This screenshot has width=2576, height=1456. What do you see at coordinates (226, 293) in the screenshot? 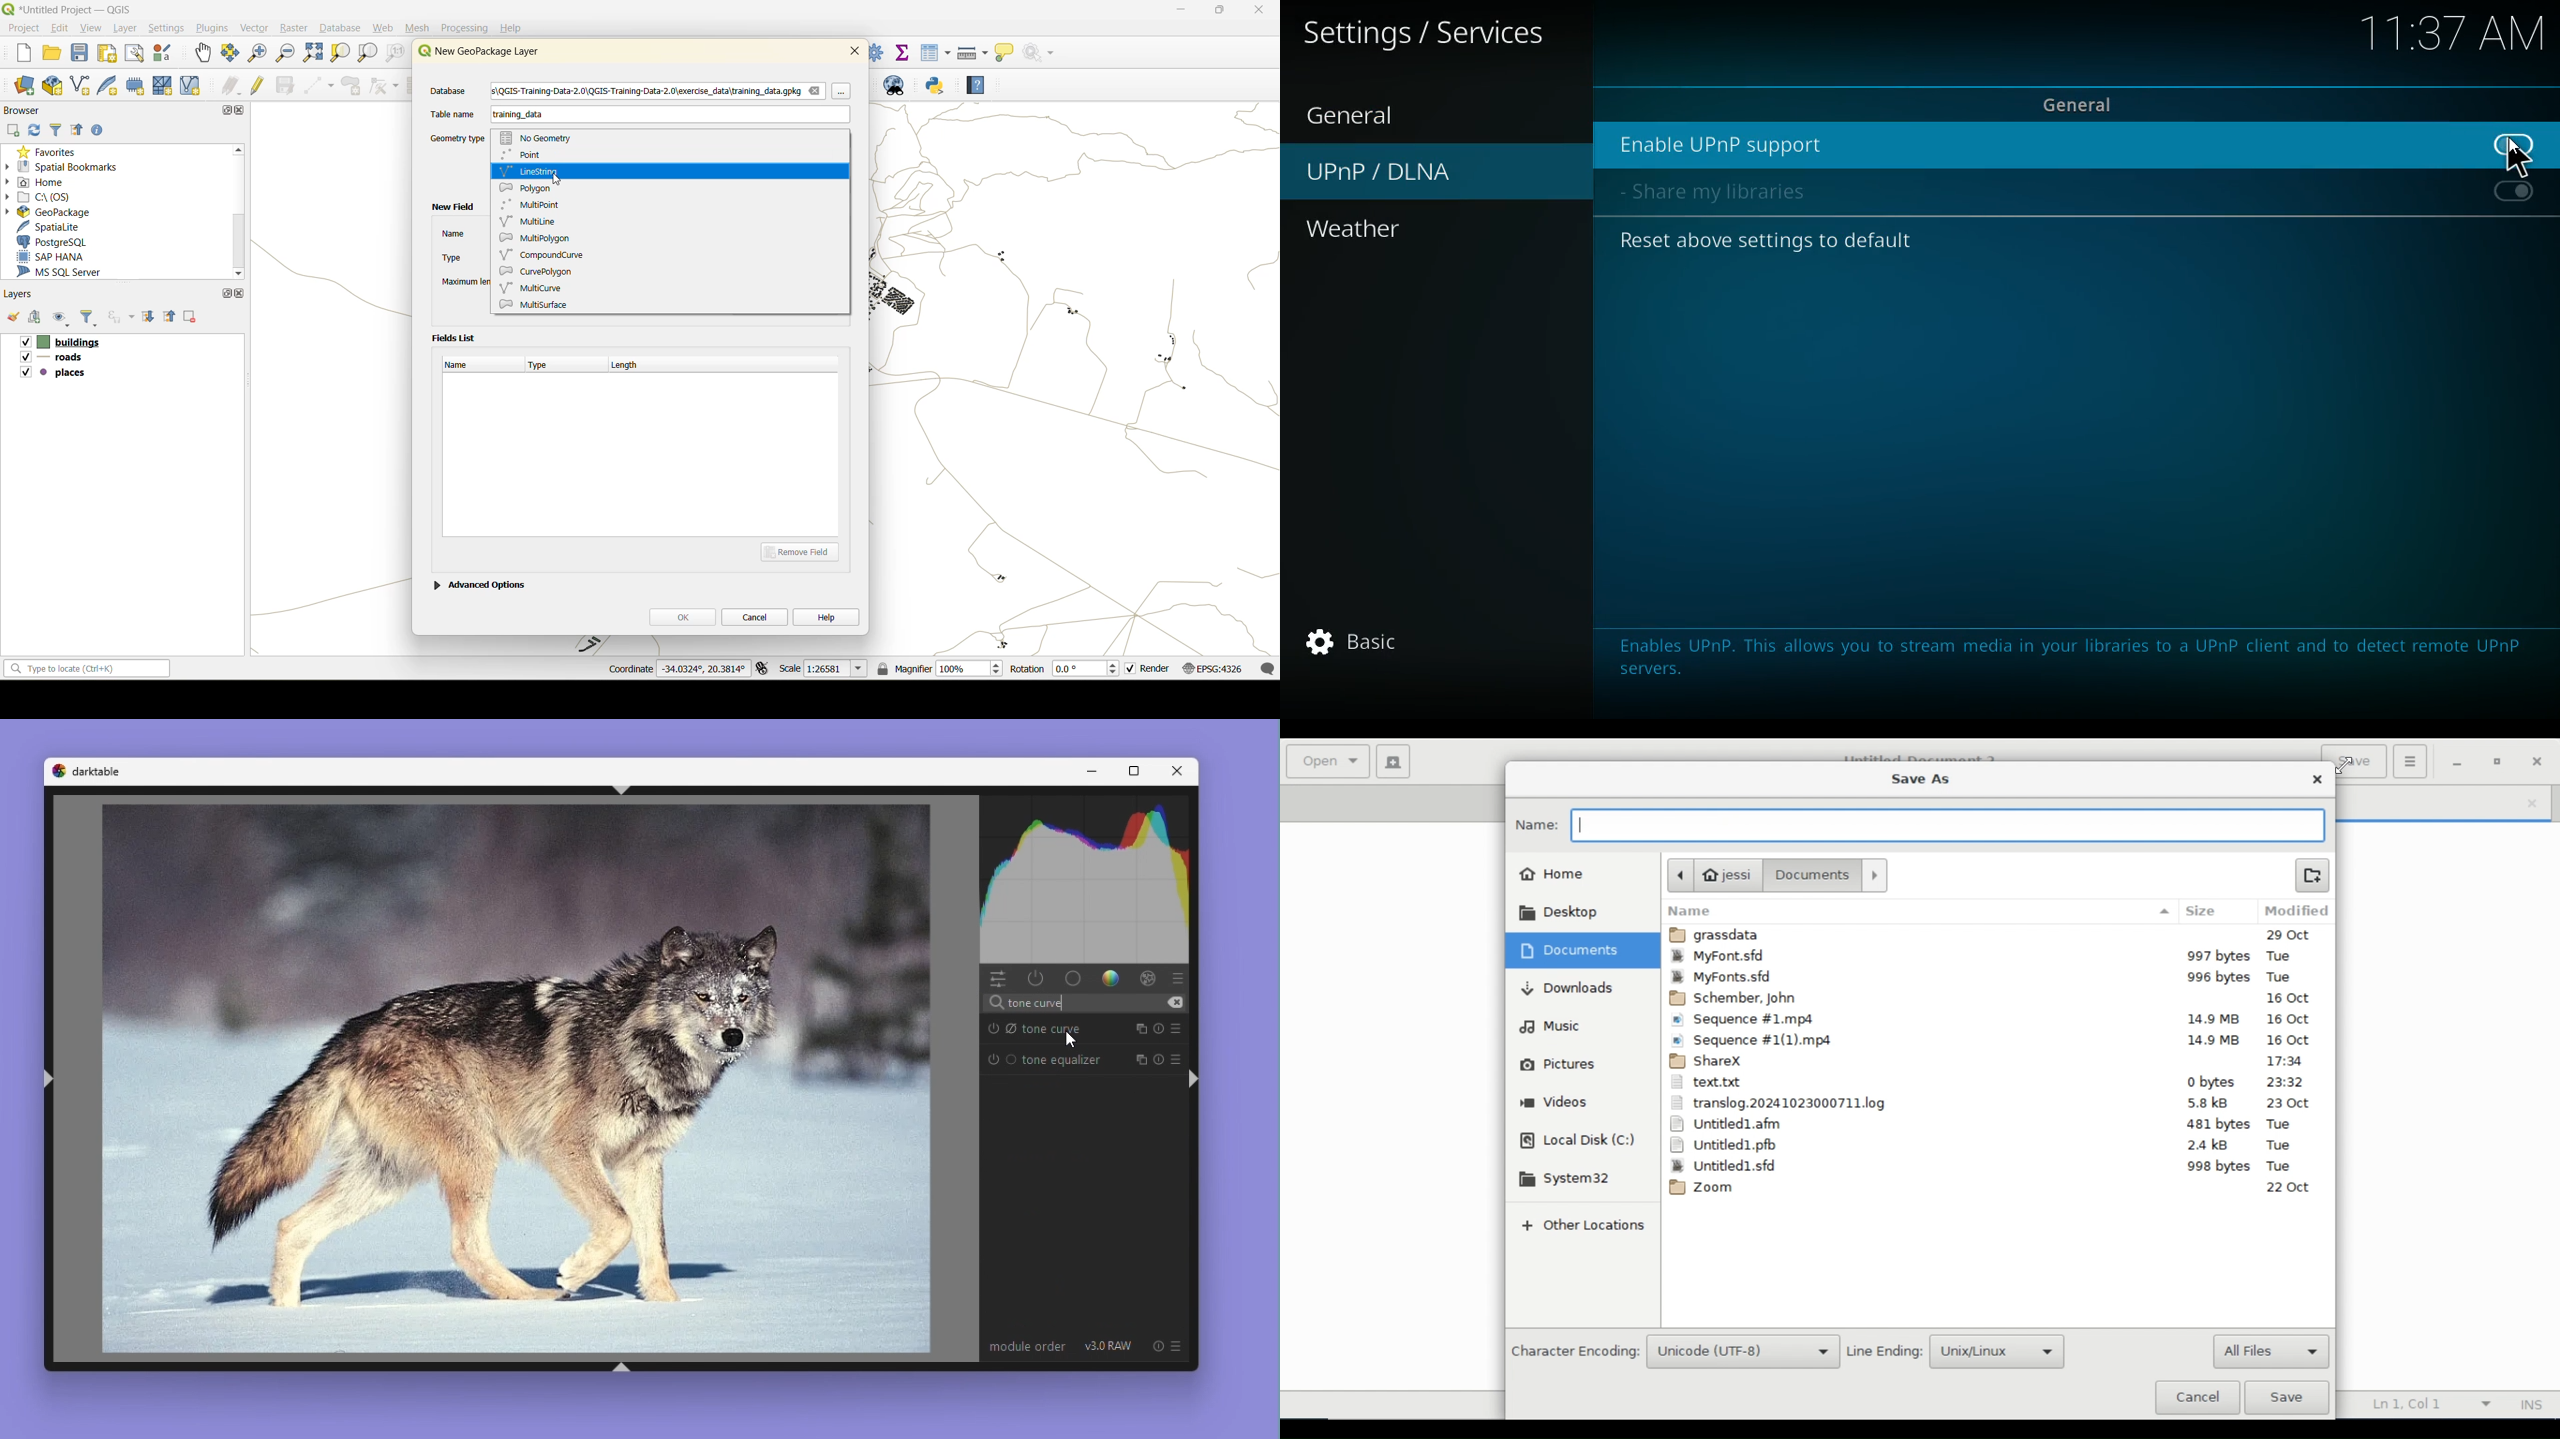
I see `maximize` at bounding box center [226, 293].